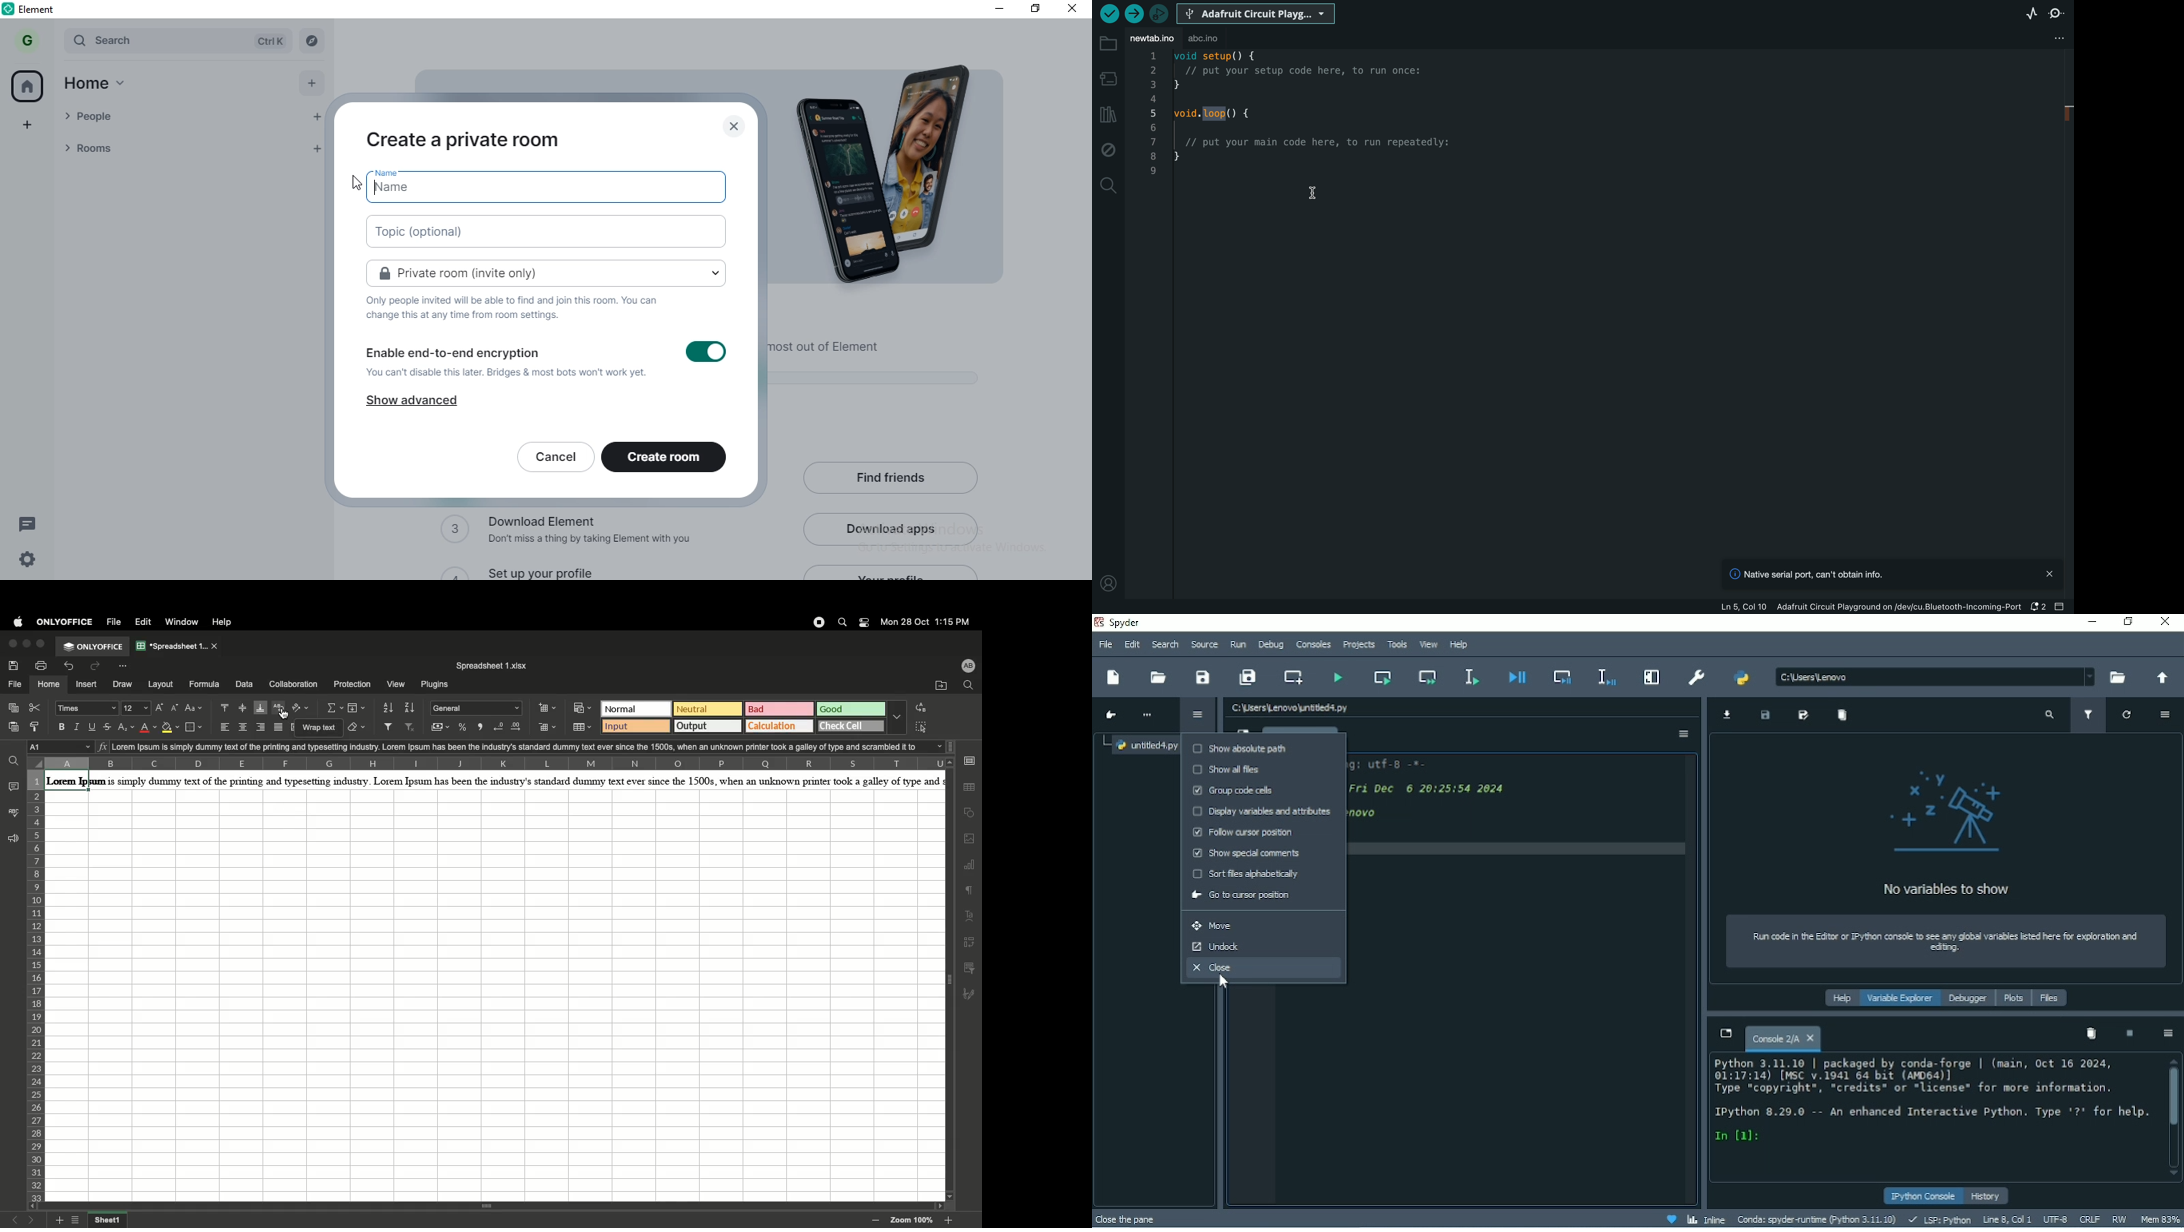  What do you see at coordinates (177, 41) in the screenshot?
I see `search ` at bounding box center [177, 41].